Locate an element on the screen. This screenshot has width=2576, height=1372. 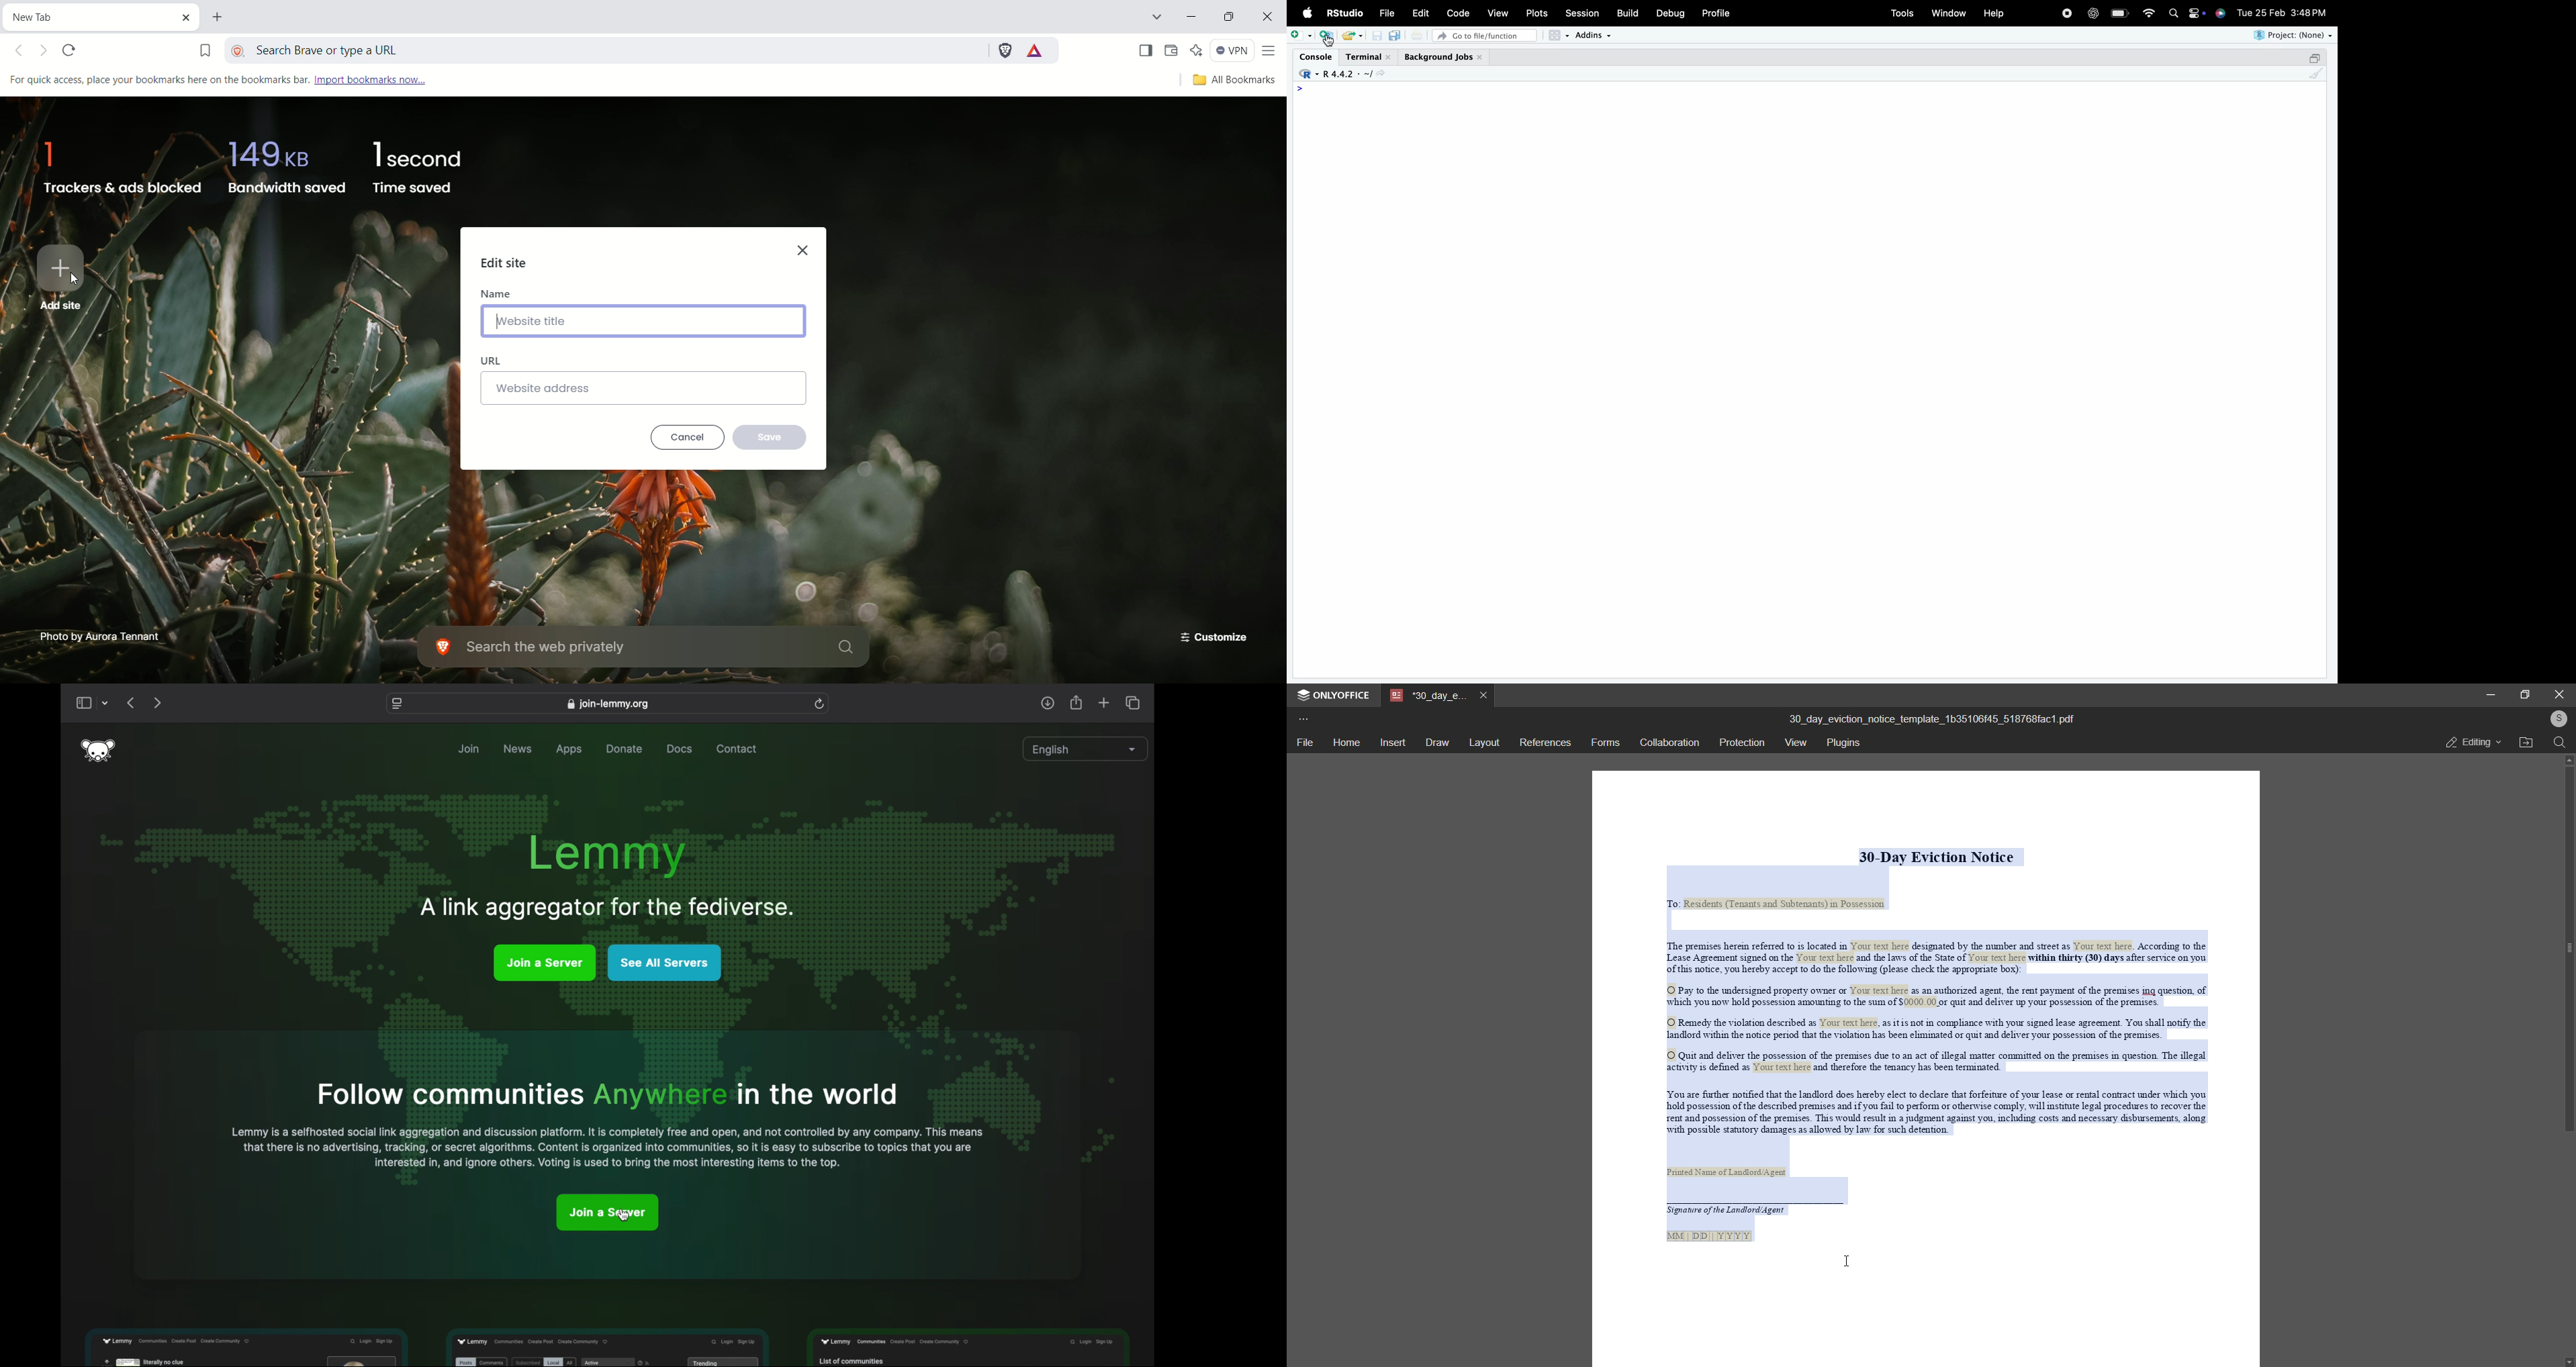
editing is located at coordinates (2468, 743).